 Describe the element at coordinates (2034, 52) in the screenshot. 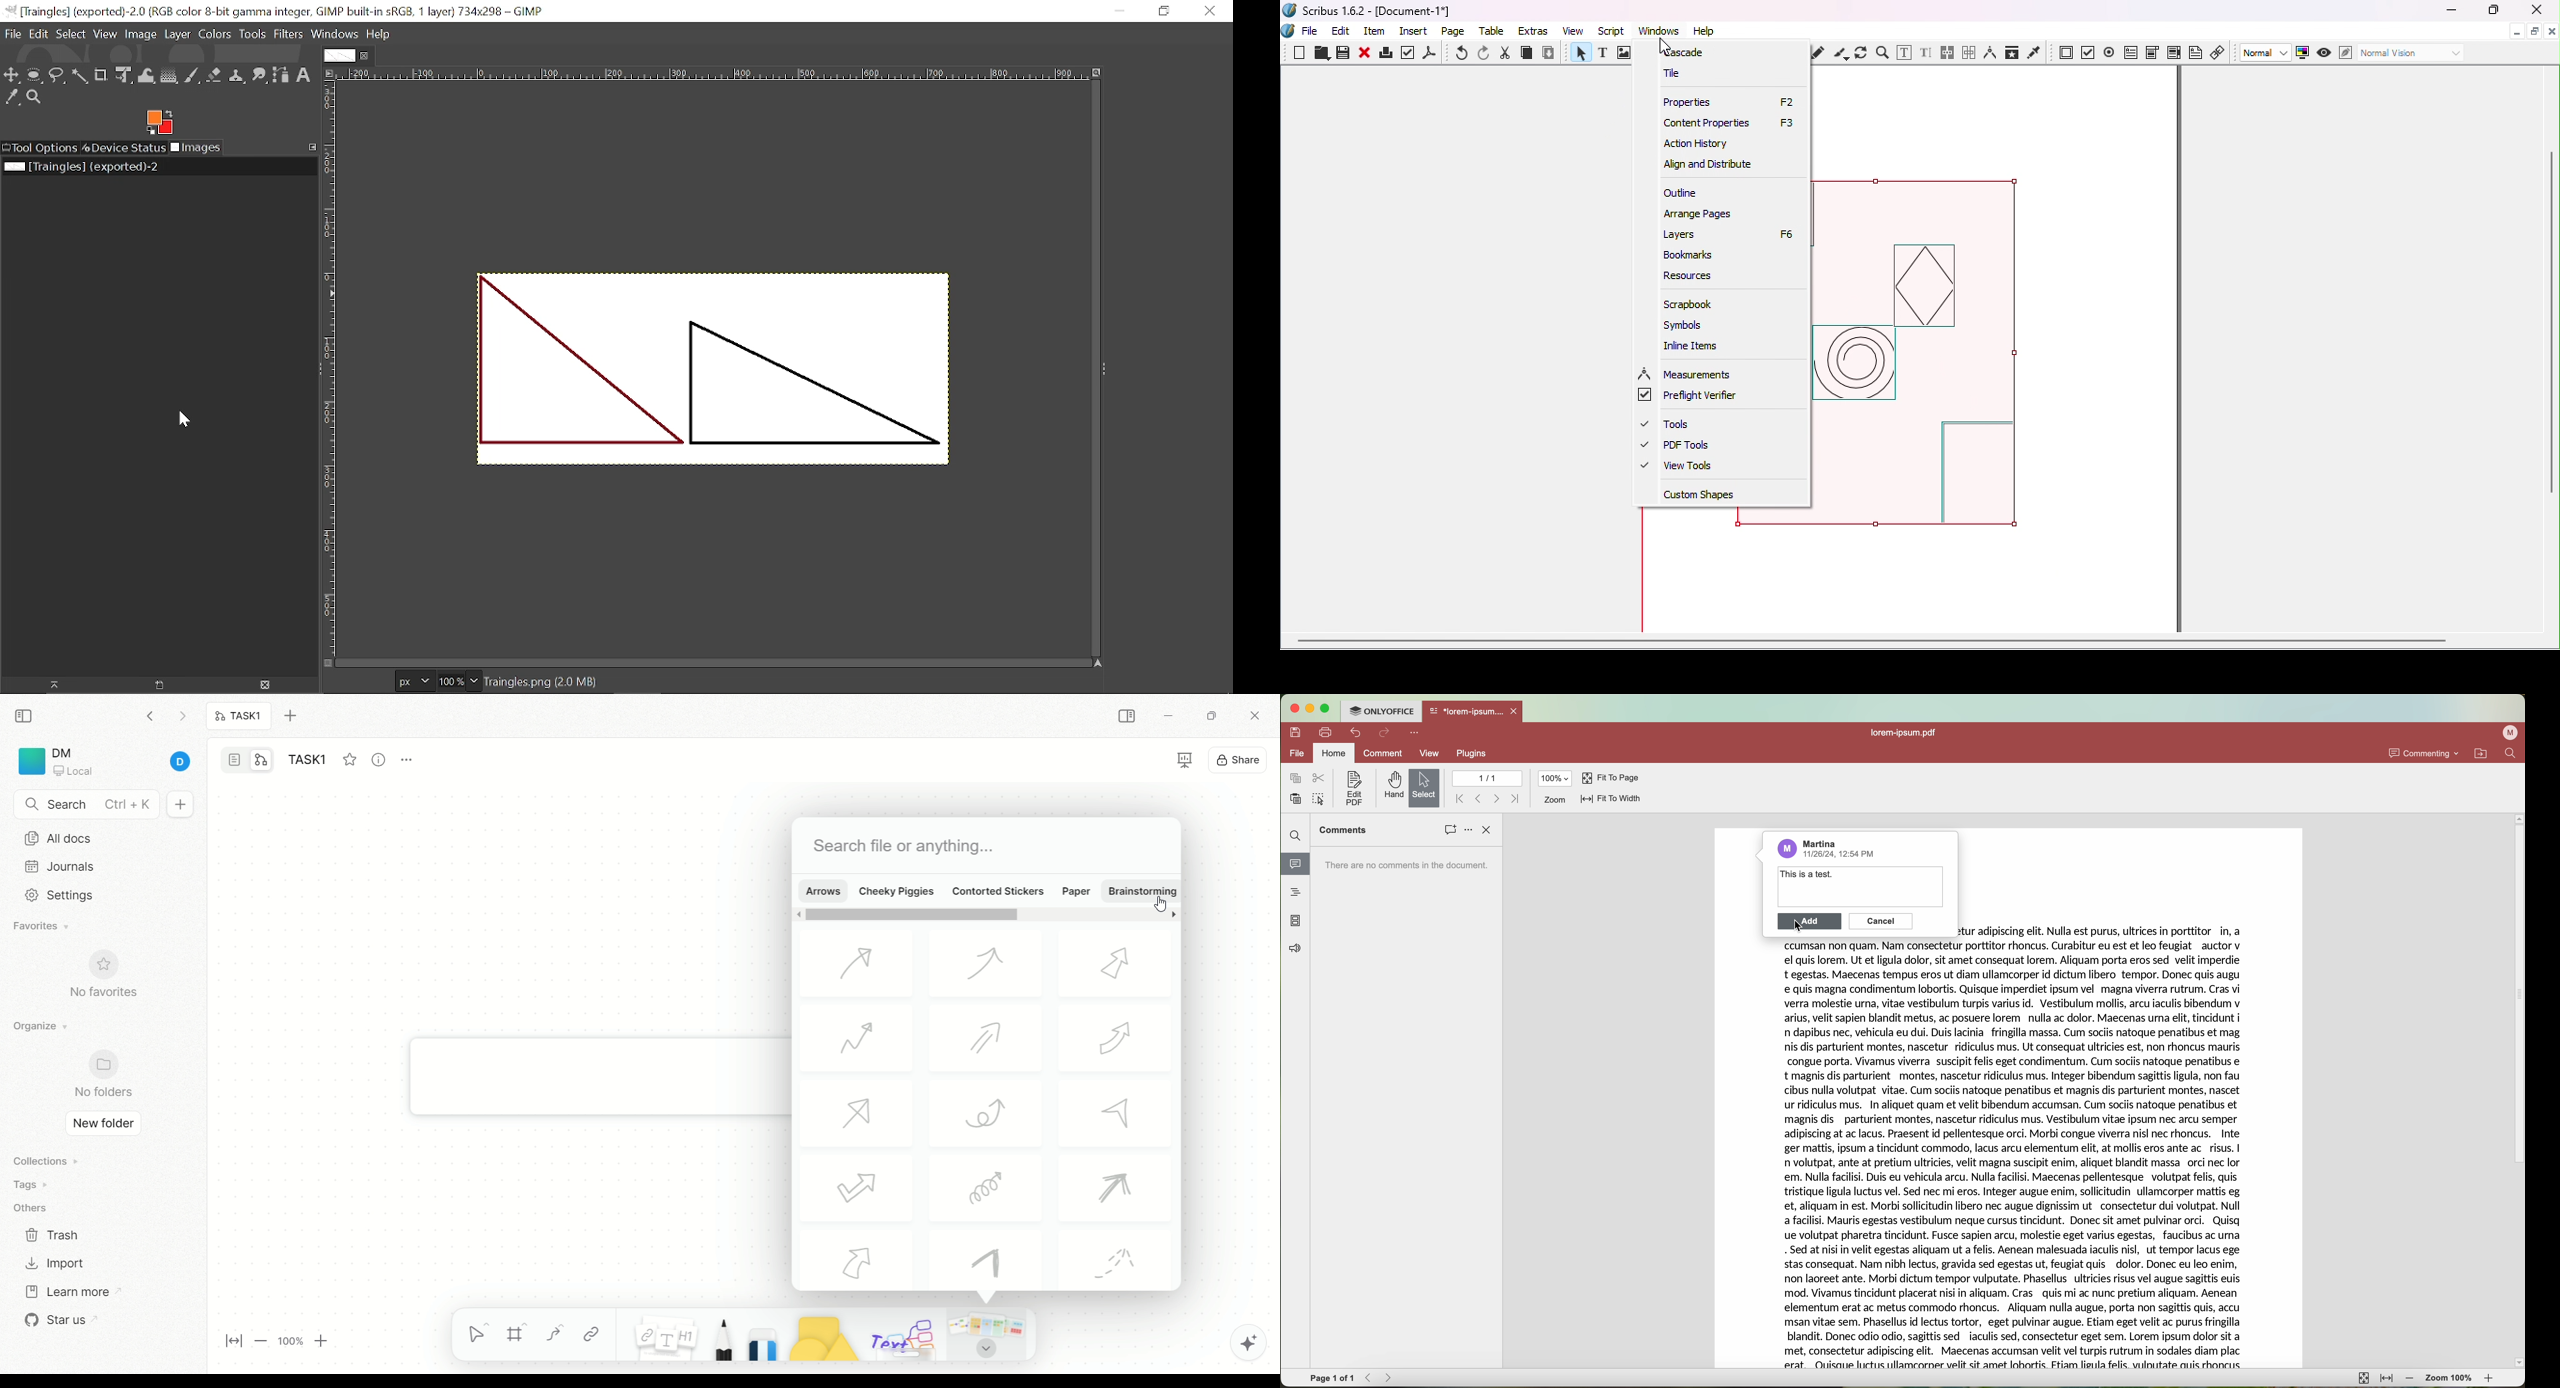

I see `Eye dropper` at that location.